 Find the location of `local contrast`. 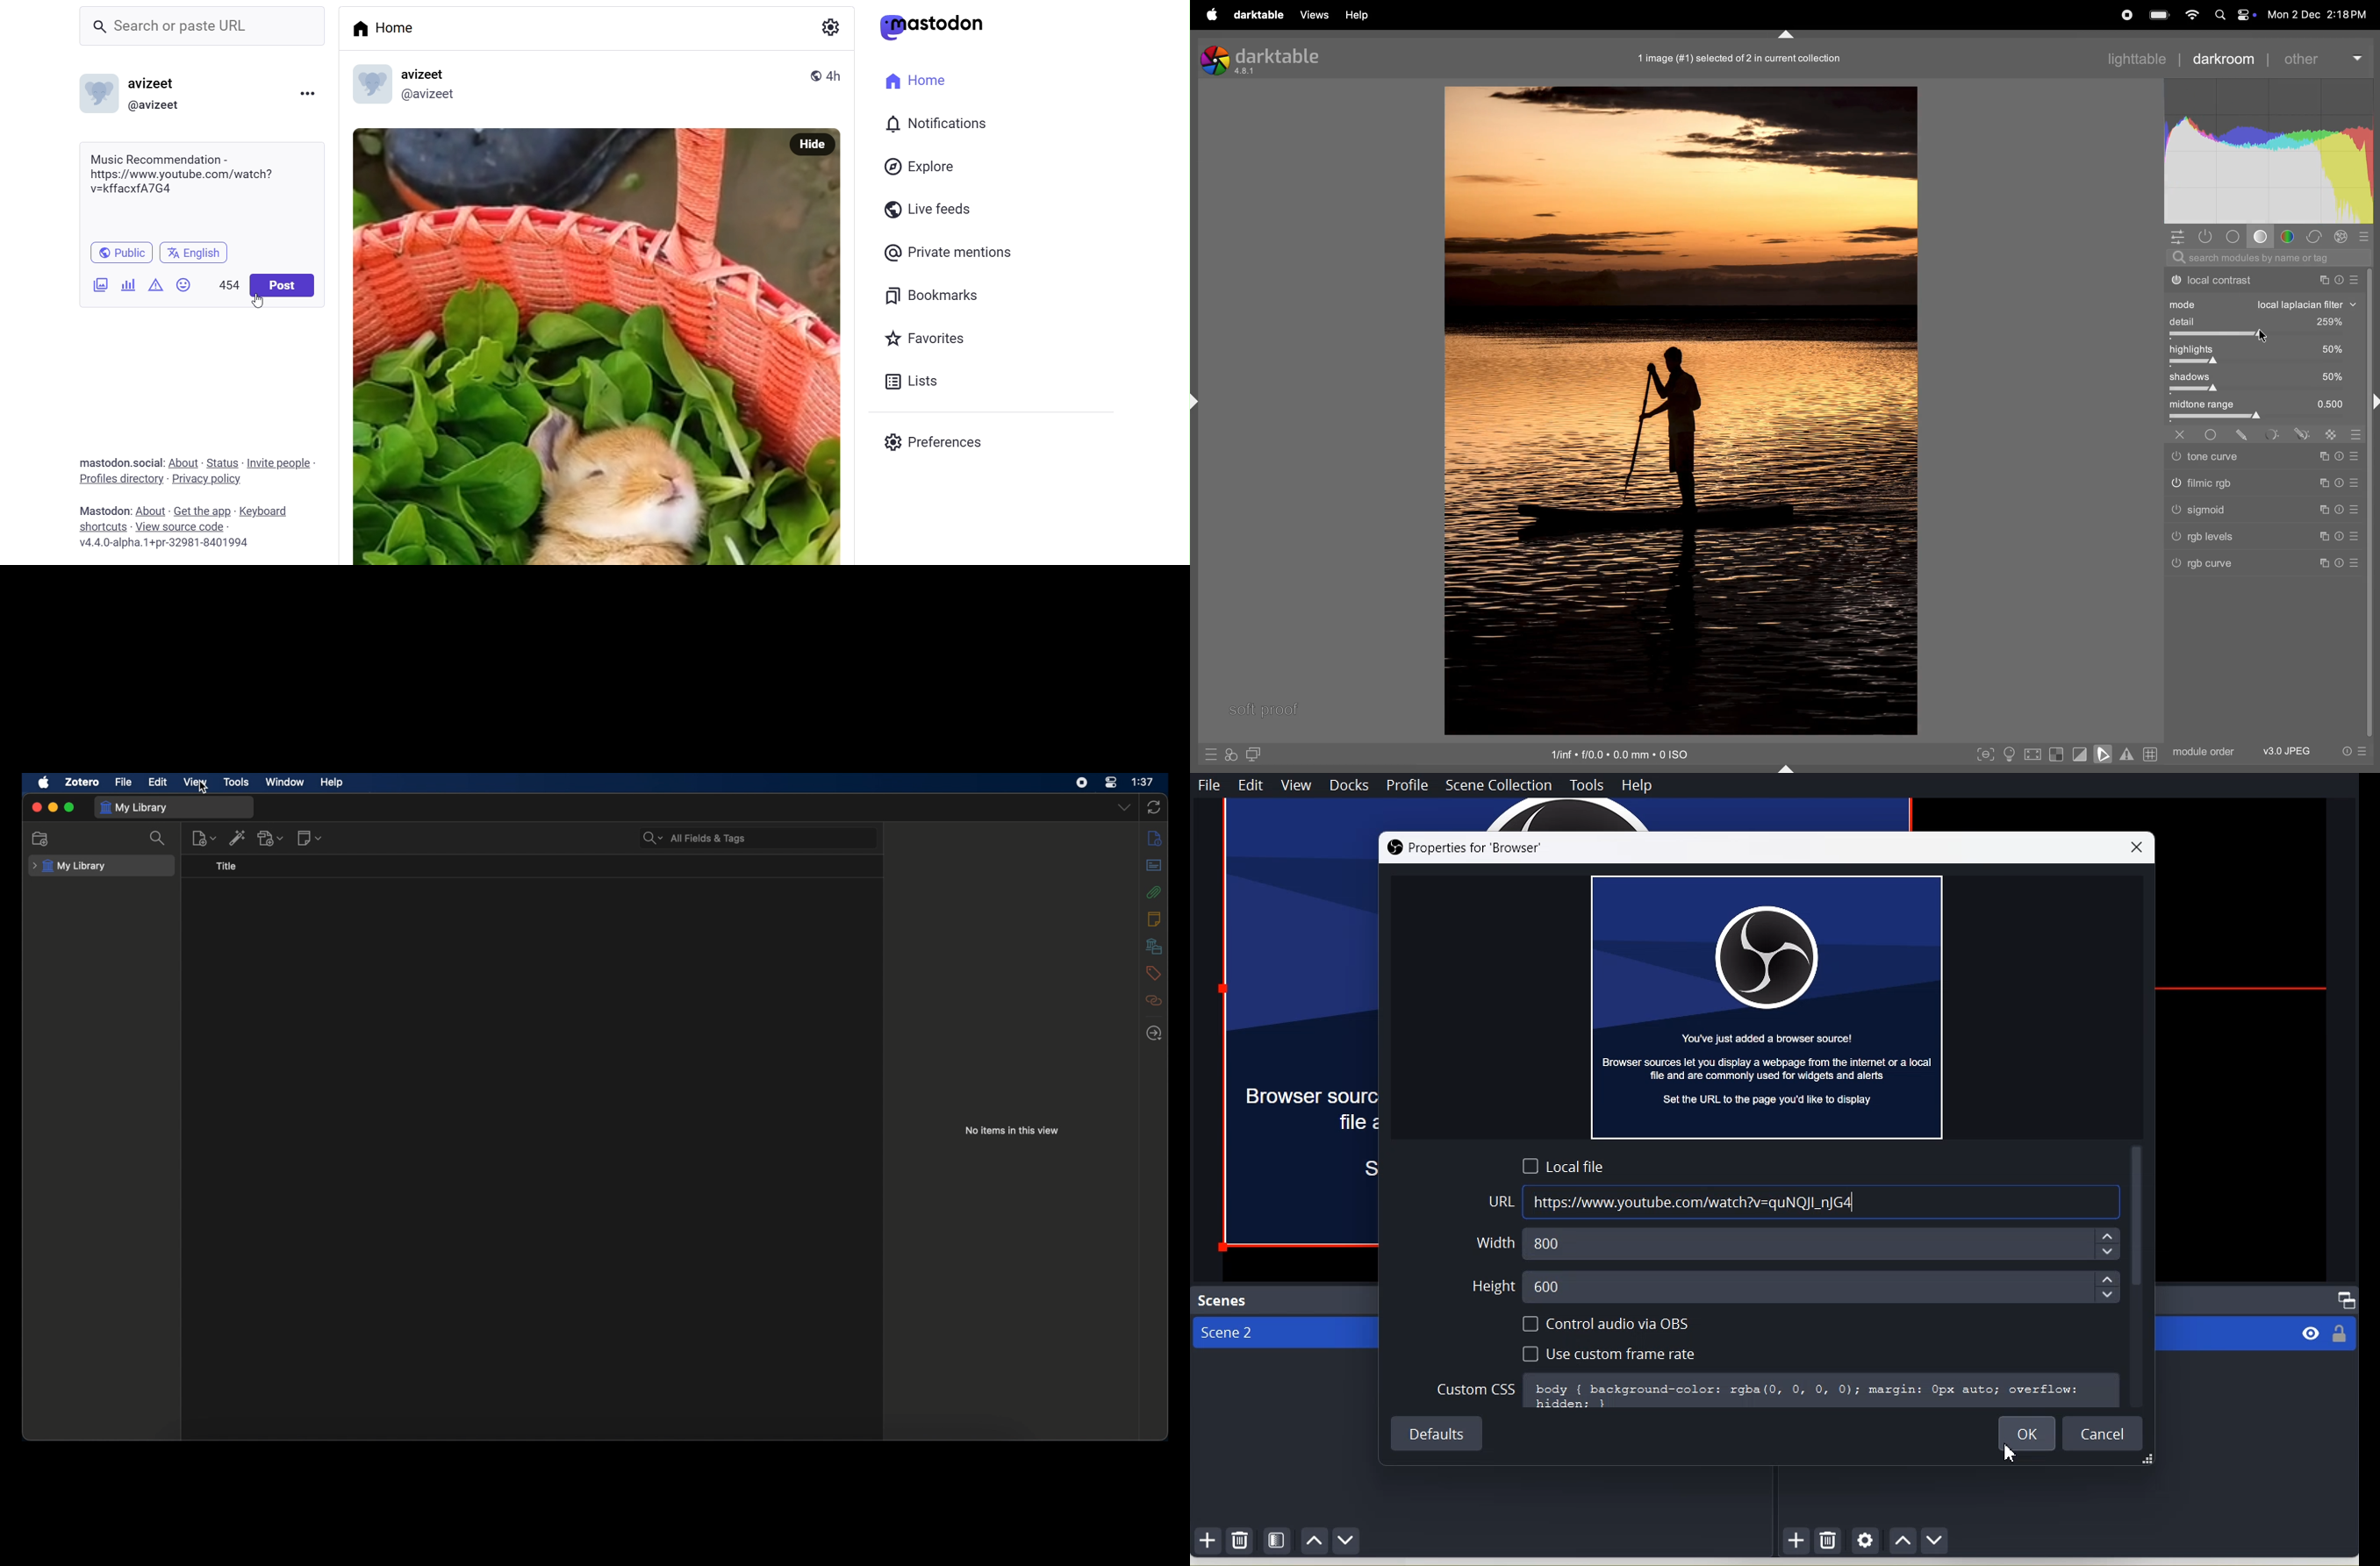

local contrast is located at coordinates (2263, 281).